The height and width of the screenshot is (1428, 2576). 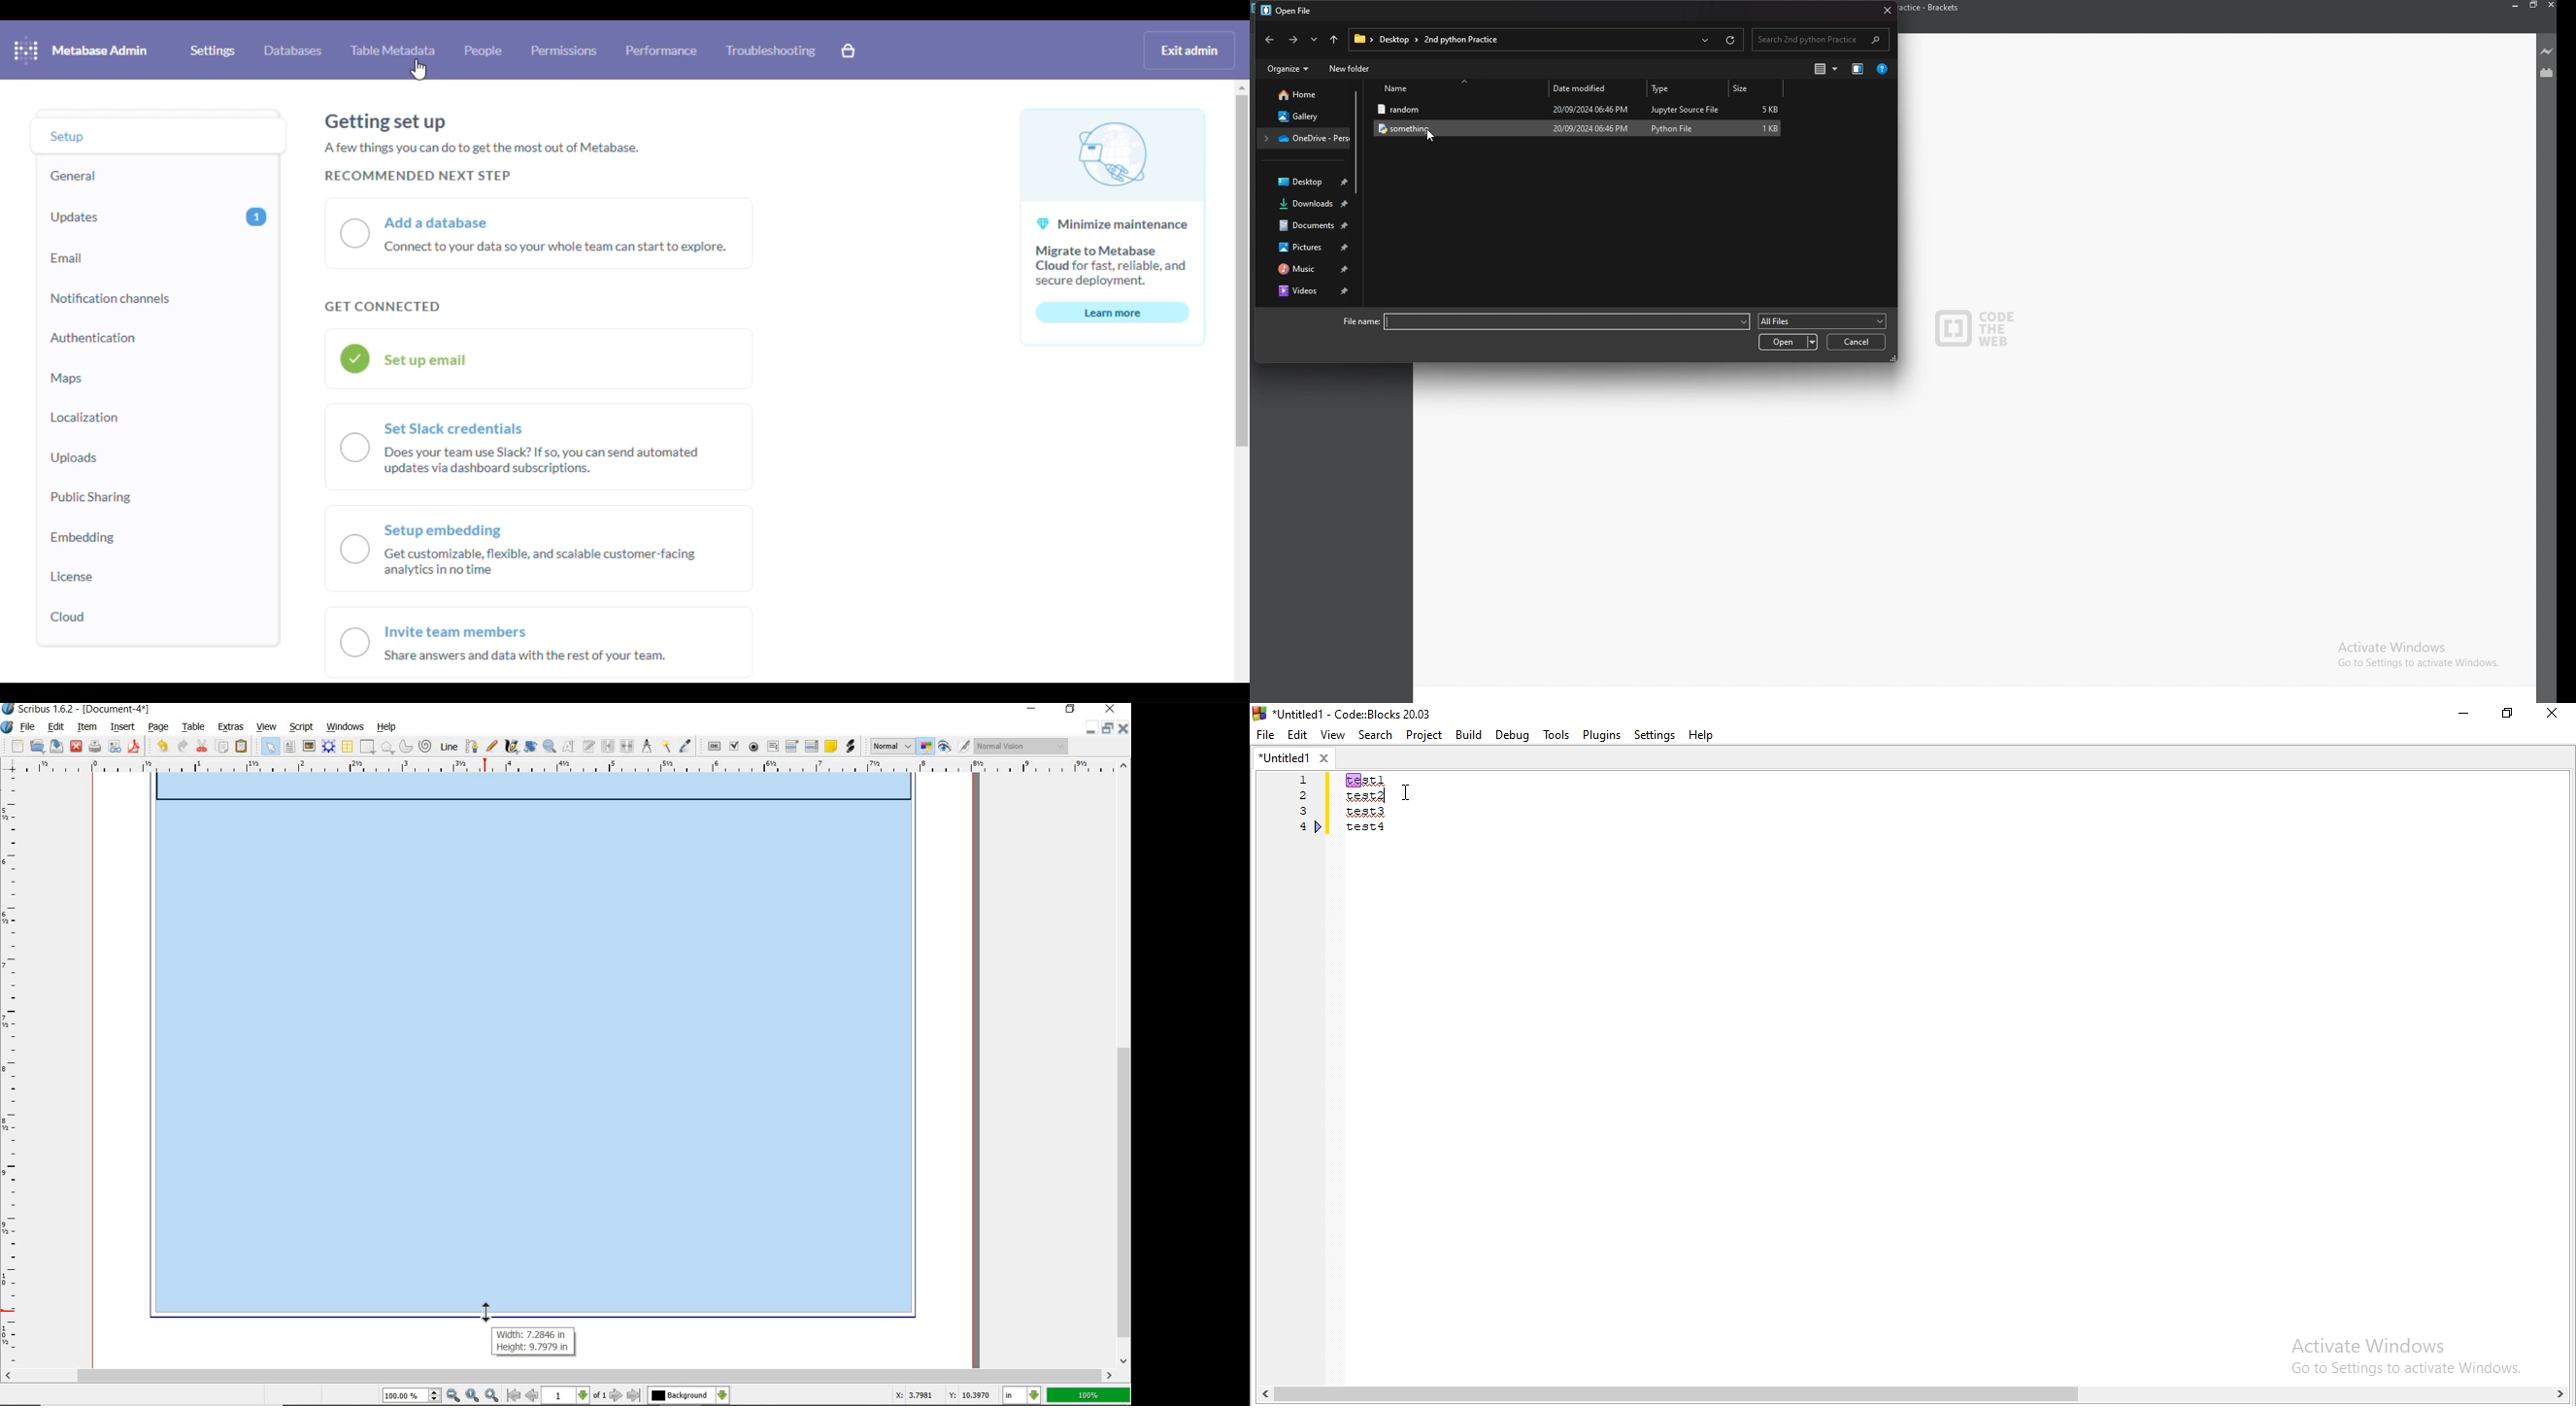 What do you see at coordinates (927, 747) in the screenshot?
I see `toggle color management` at bounding box center [927, 747].